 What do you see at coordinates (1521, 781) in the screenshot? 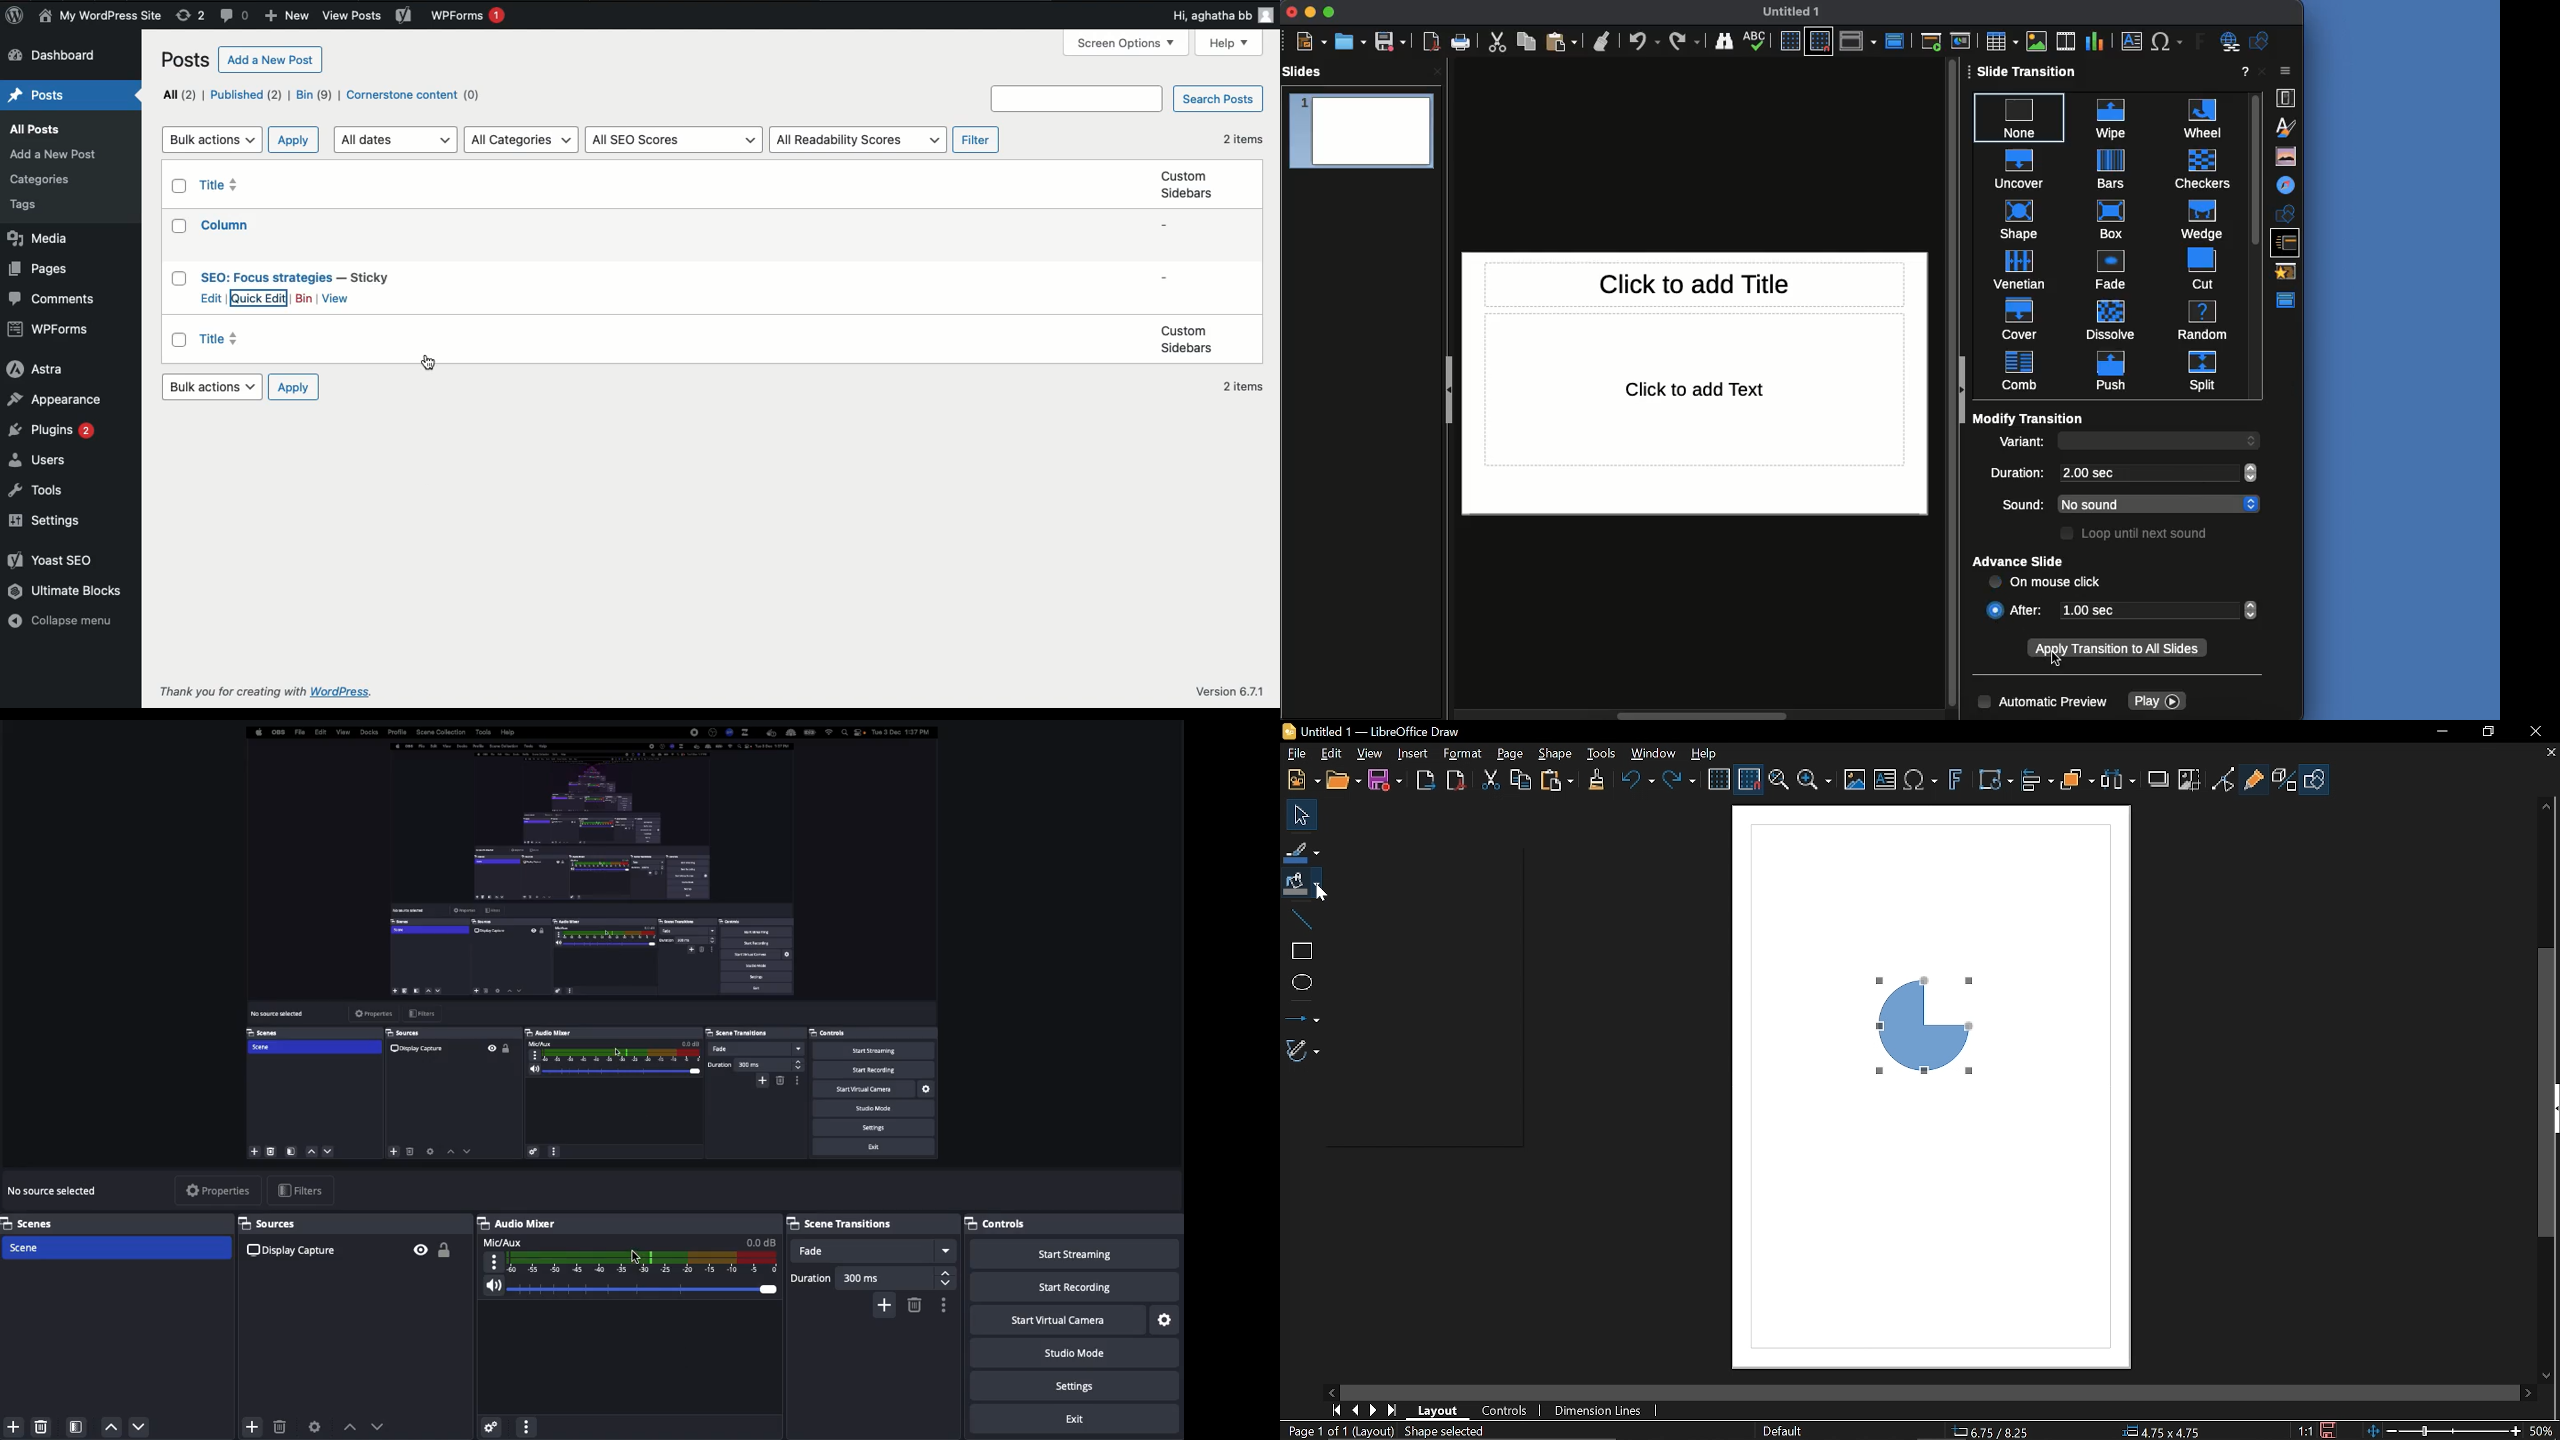
I see `Copy` at bounding box center [1521, 781].